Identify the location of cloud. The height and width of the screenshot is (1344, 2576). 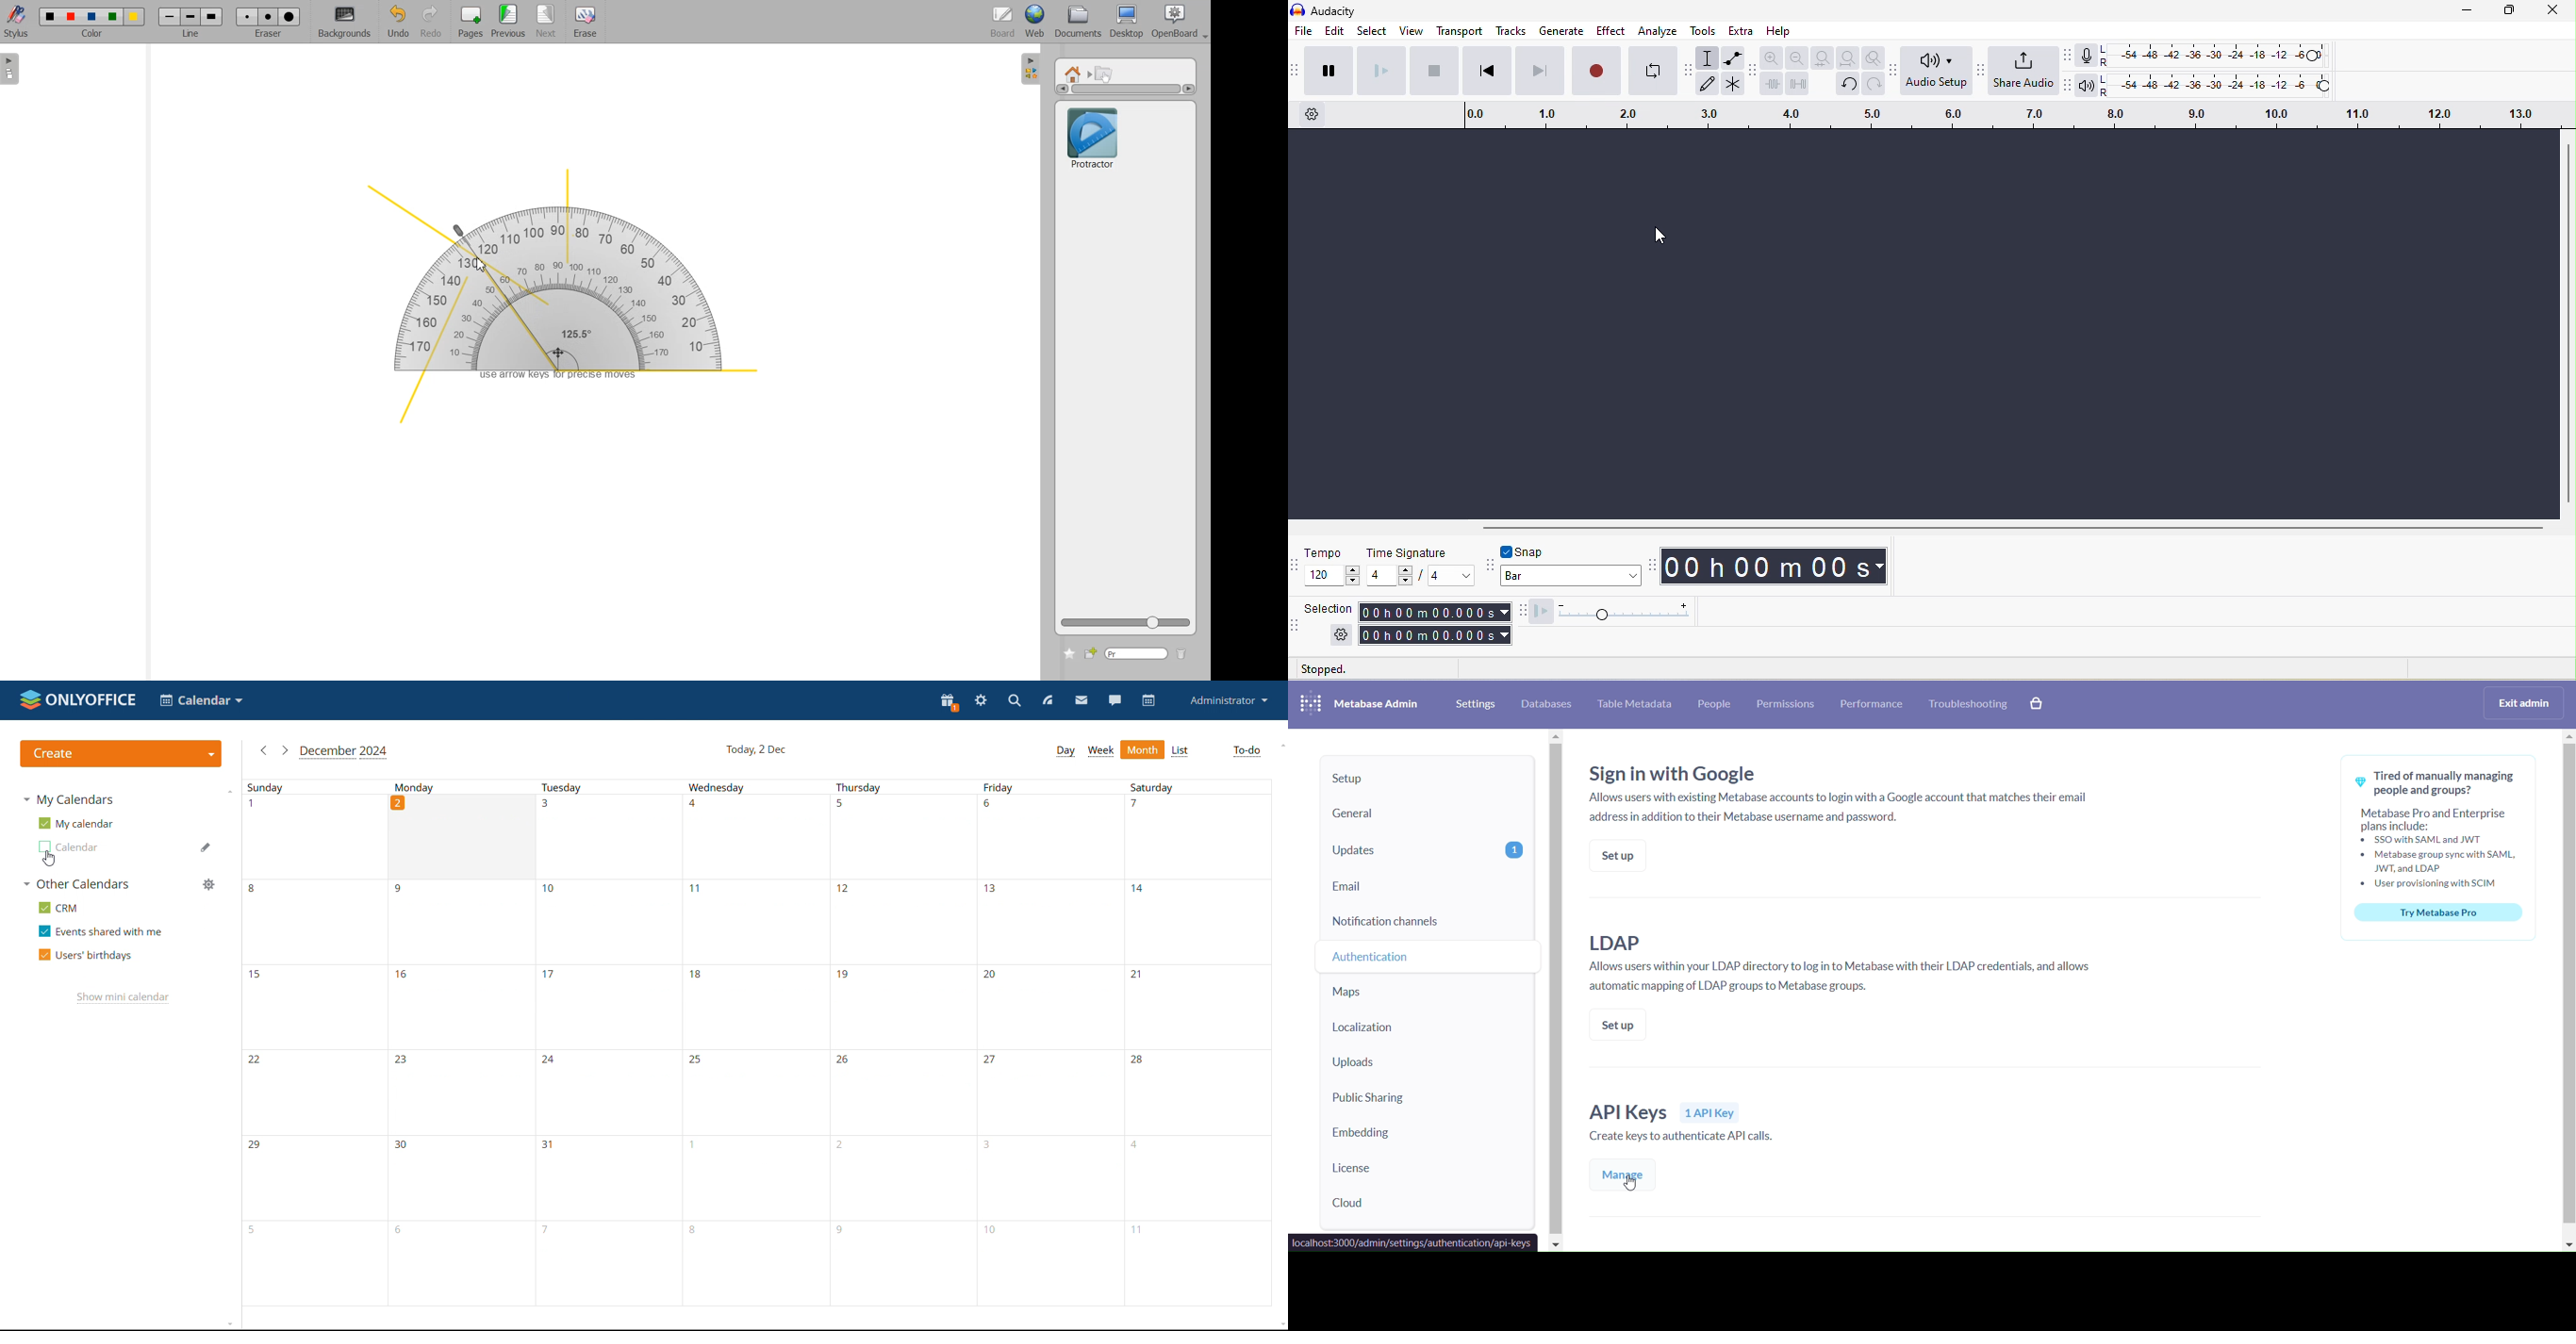
(1429, 1205).